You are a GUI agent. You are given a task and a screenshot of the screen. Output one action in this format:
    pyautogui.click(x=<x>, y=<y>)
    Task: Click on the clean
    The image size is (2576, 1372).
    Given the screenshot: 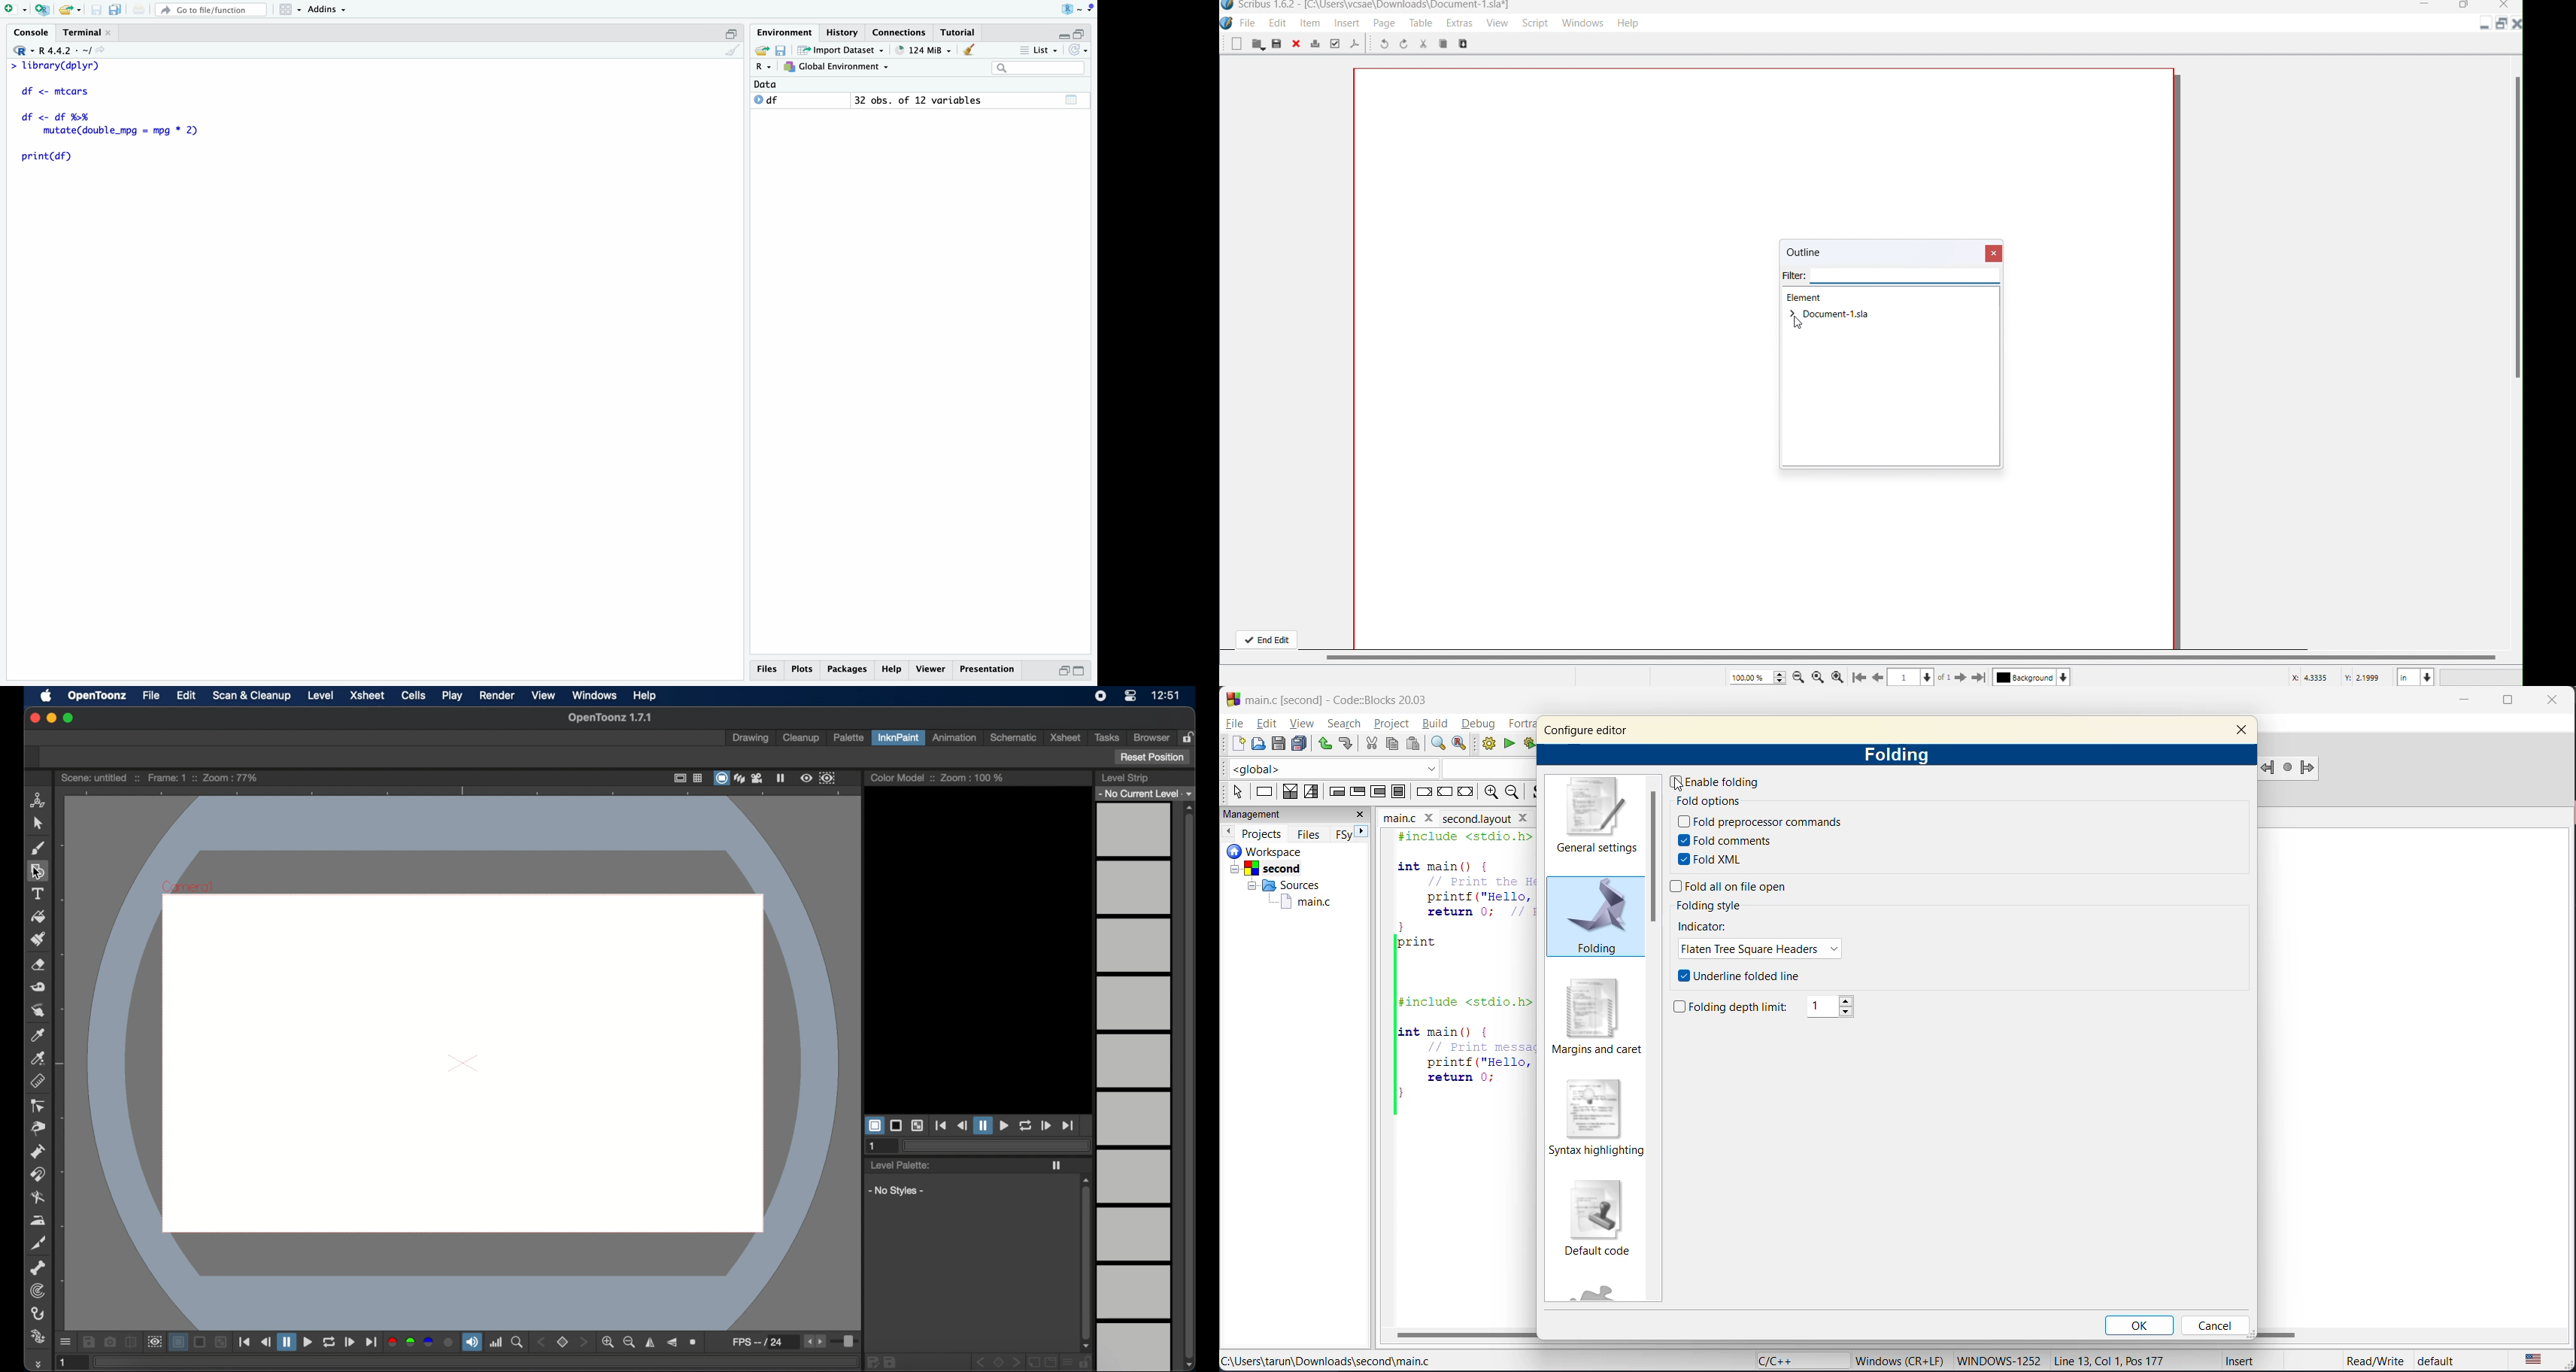 What is the action you would take?
    pyautogui.click(x=733, y=50)
    